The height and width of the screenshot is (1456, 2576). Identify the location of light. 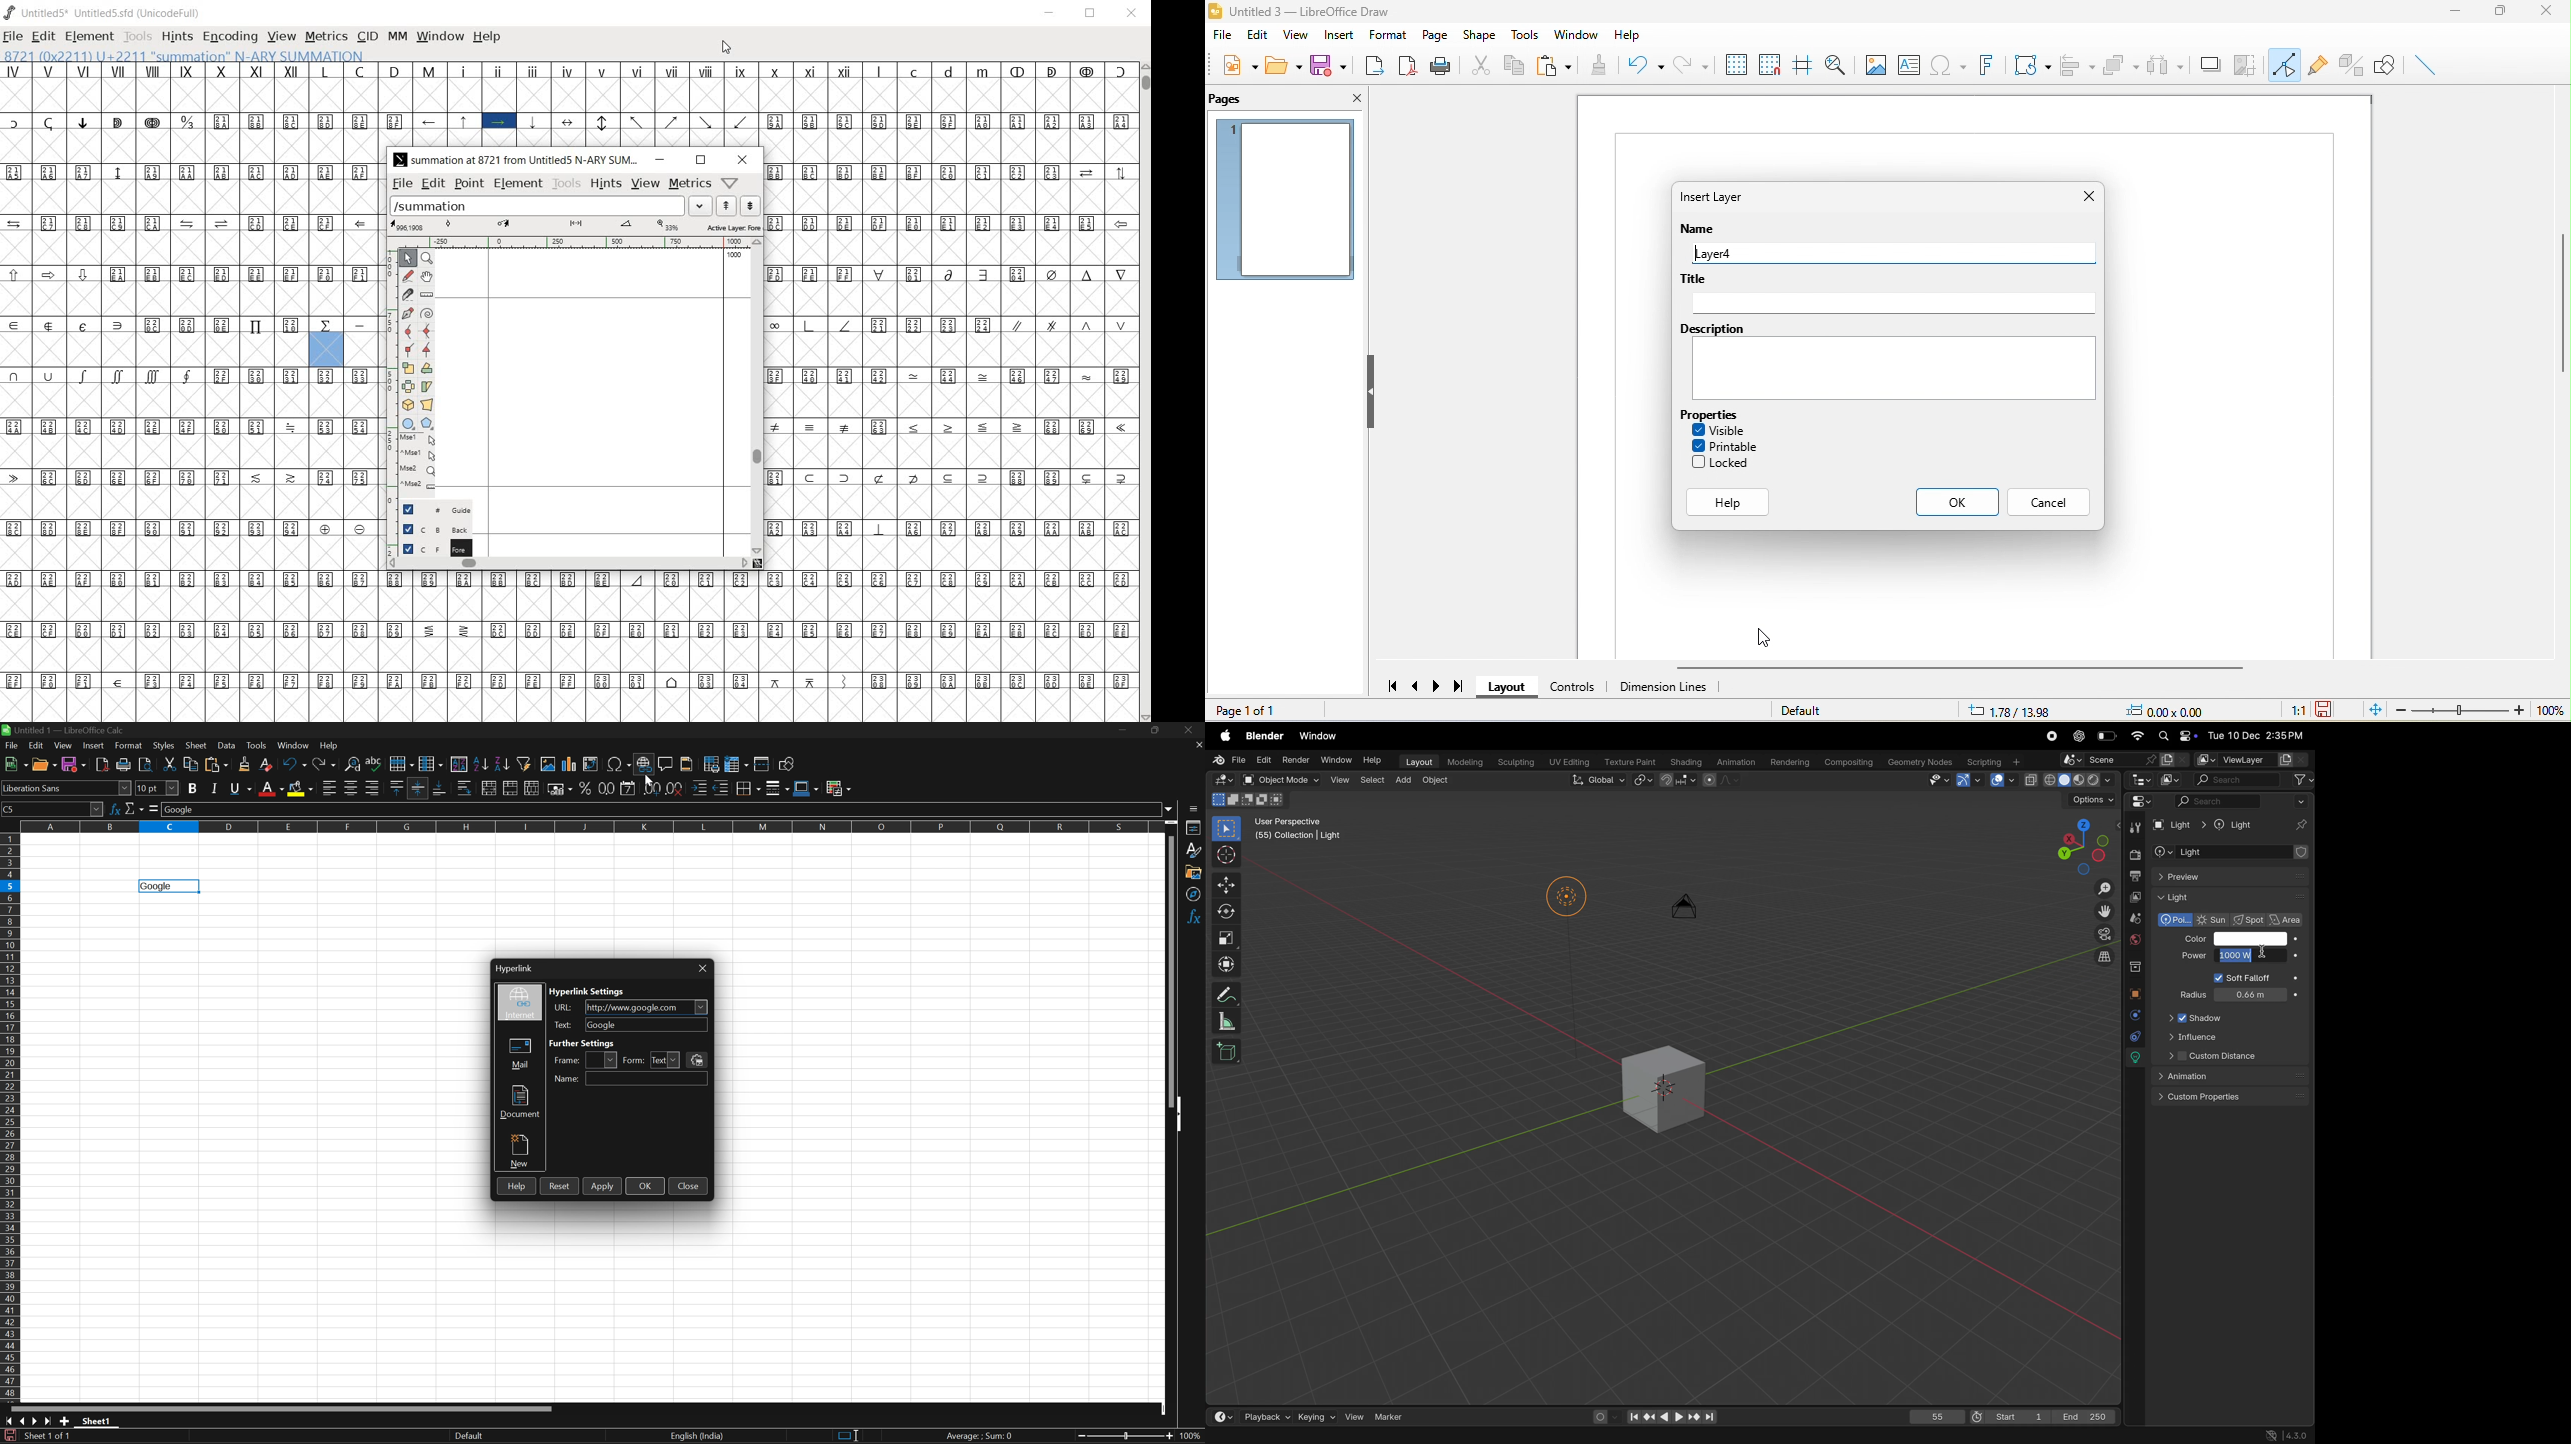
(2229, 852).